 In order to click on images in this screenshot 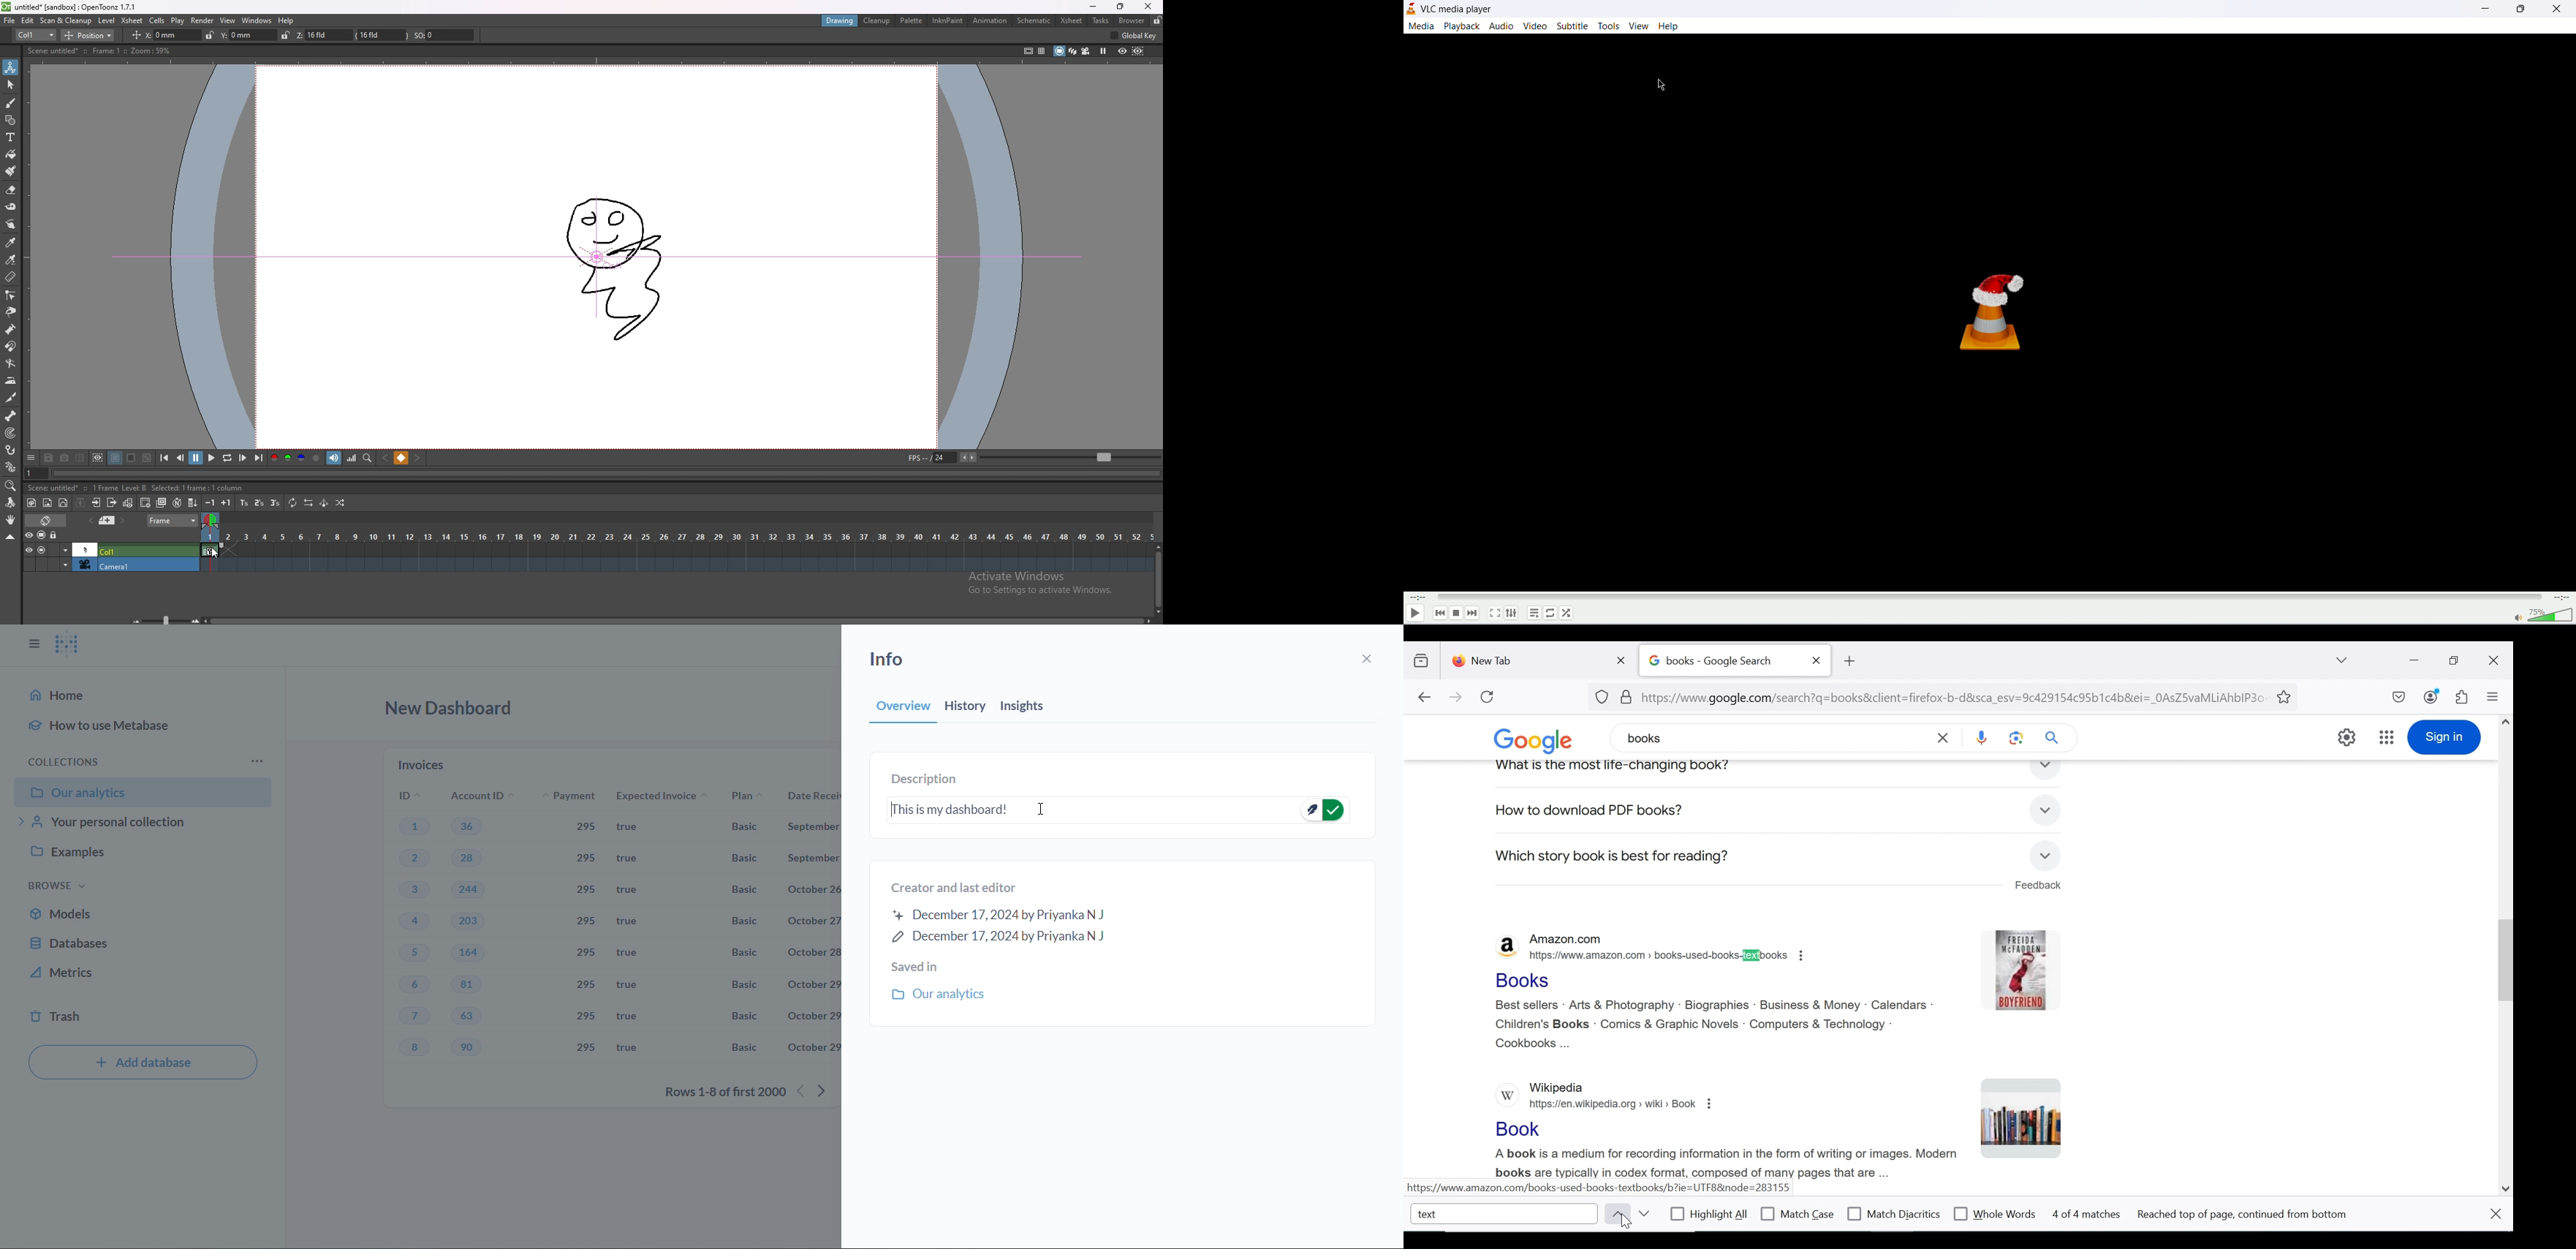, I will do `click(1551, 811)`.